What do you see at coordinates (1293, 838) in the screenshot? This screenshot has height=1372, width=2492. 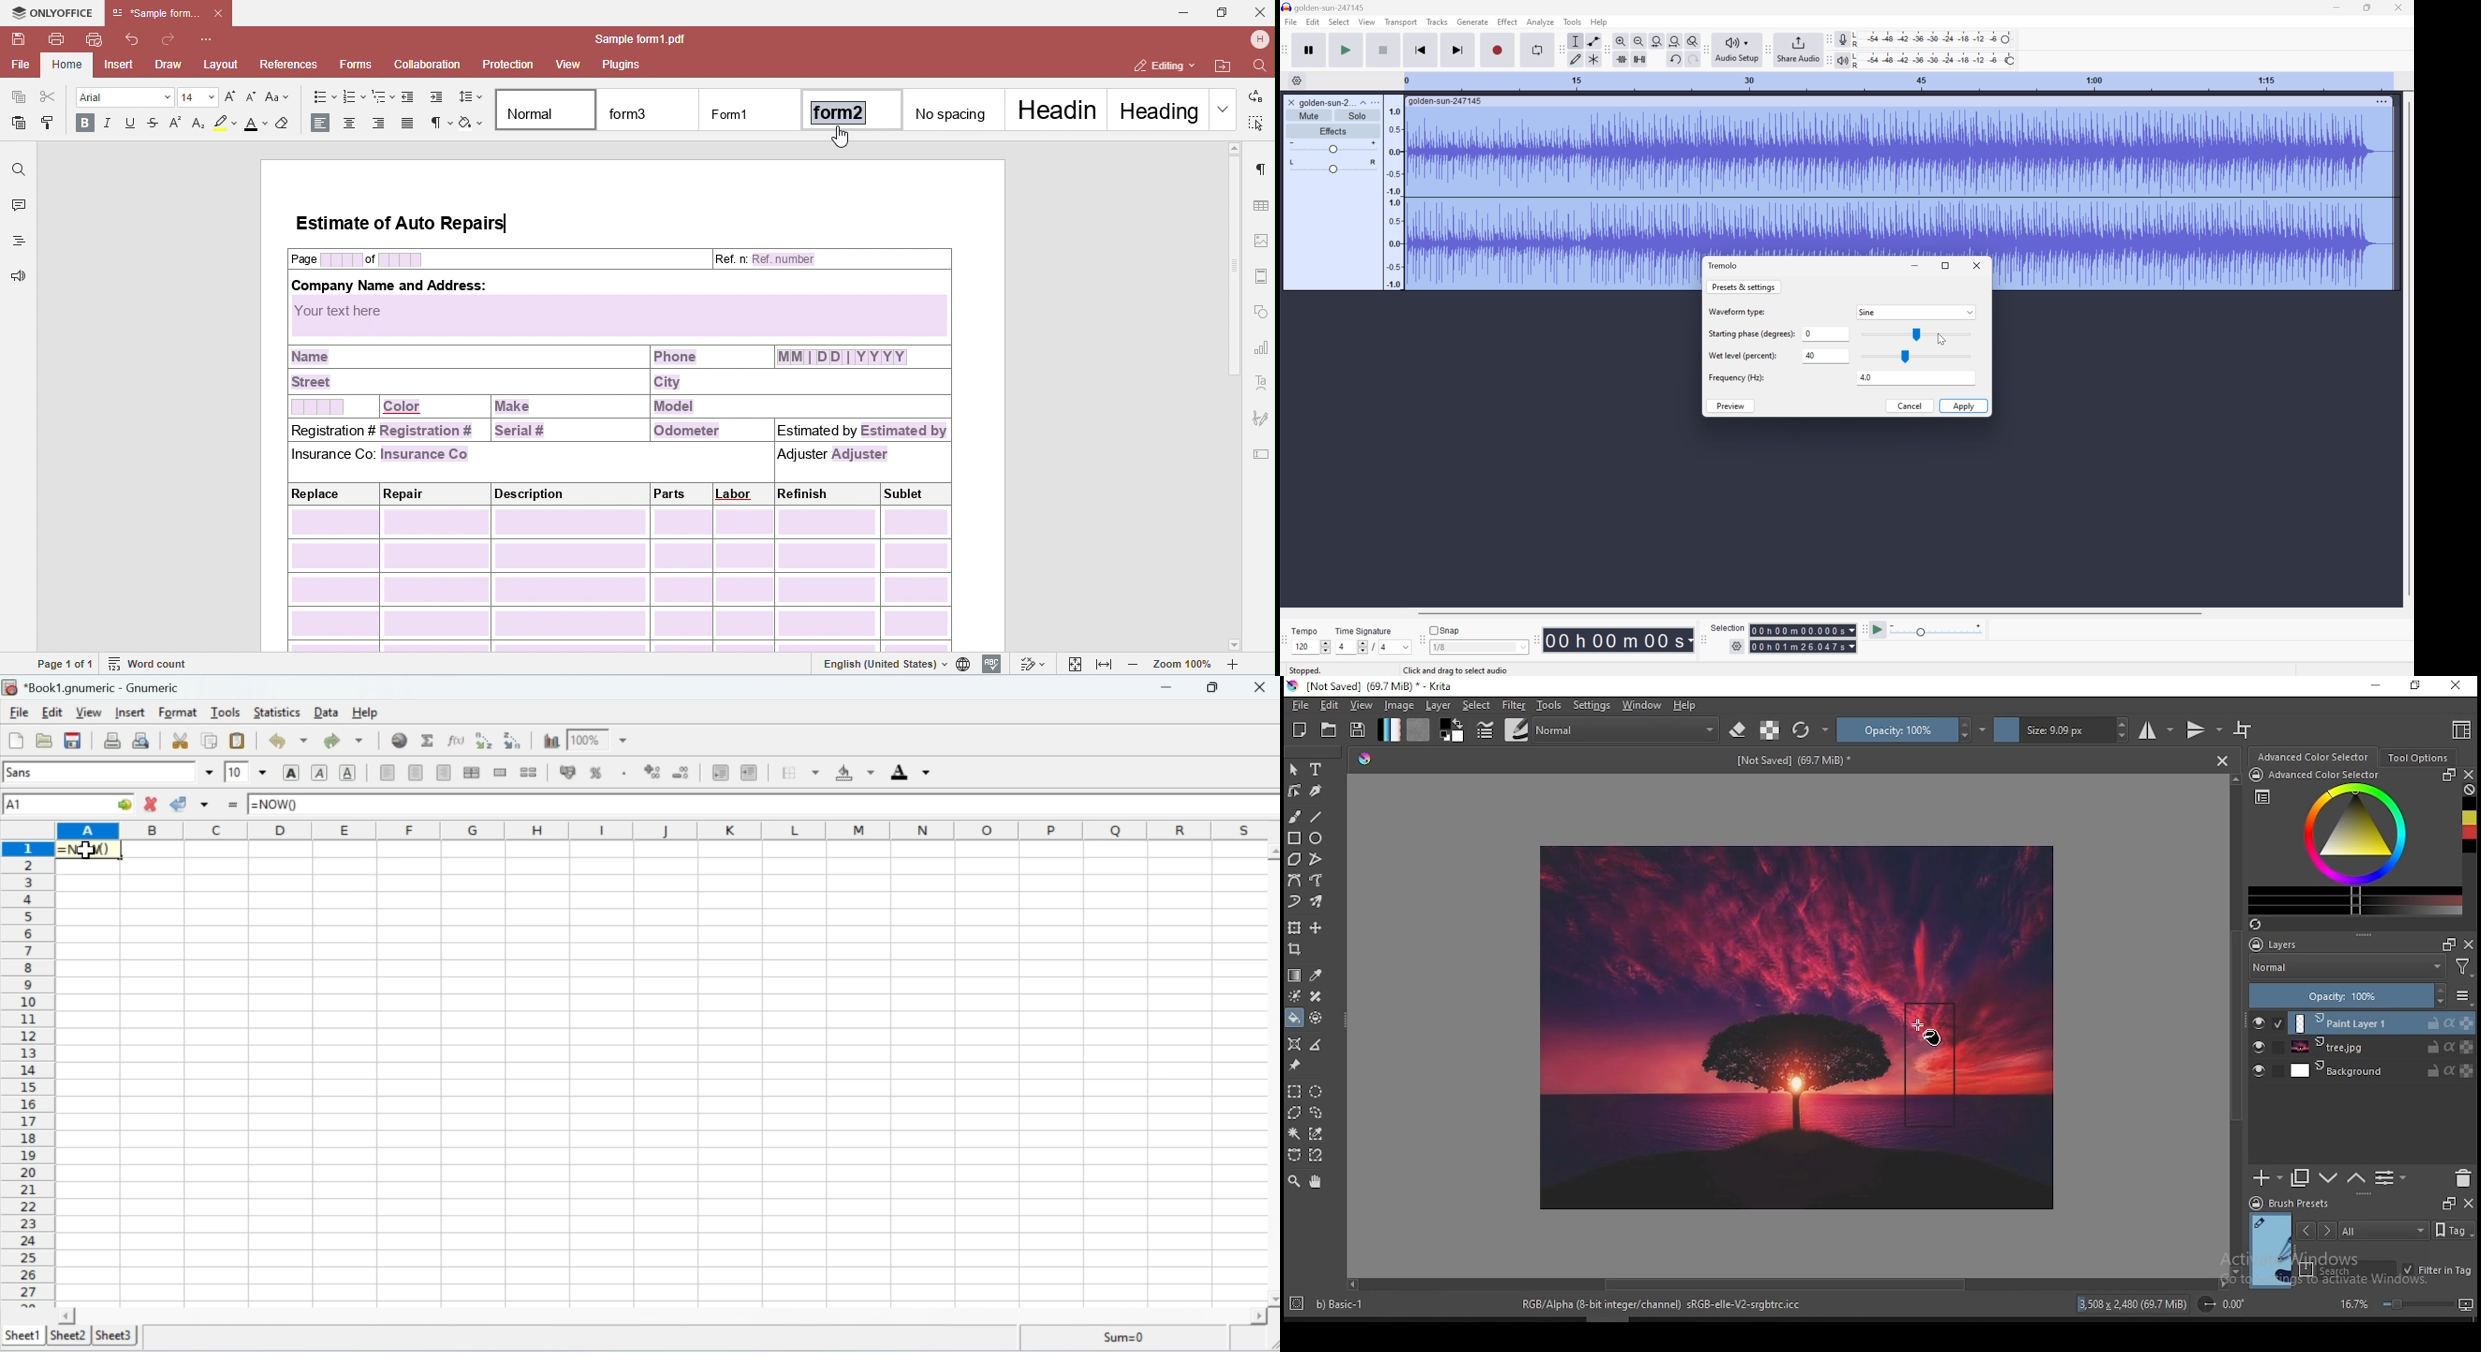 I see `rectangle tool` at bounding box center [1293, 838].